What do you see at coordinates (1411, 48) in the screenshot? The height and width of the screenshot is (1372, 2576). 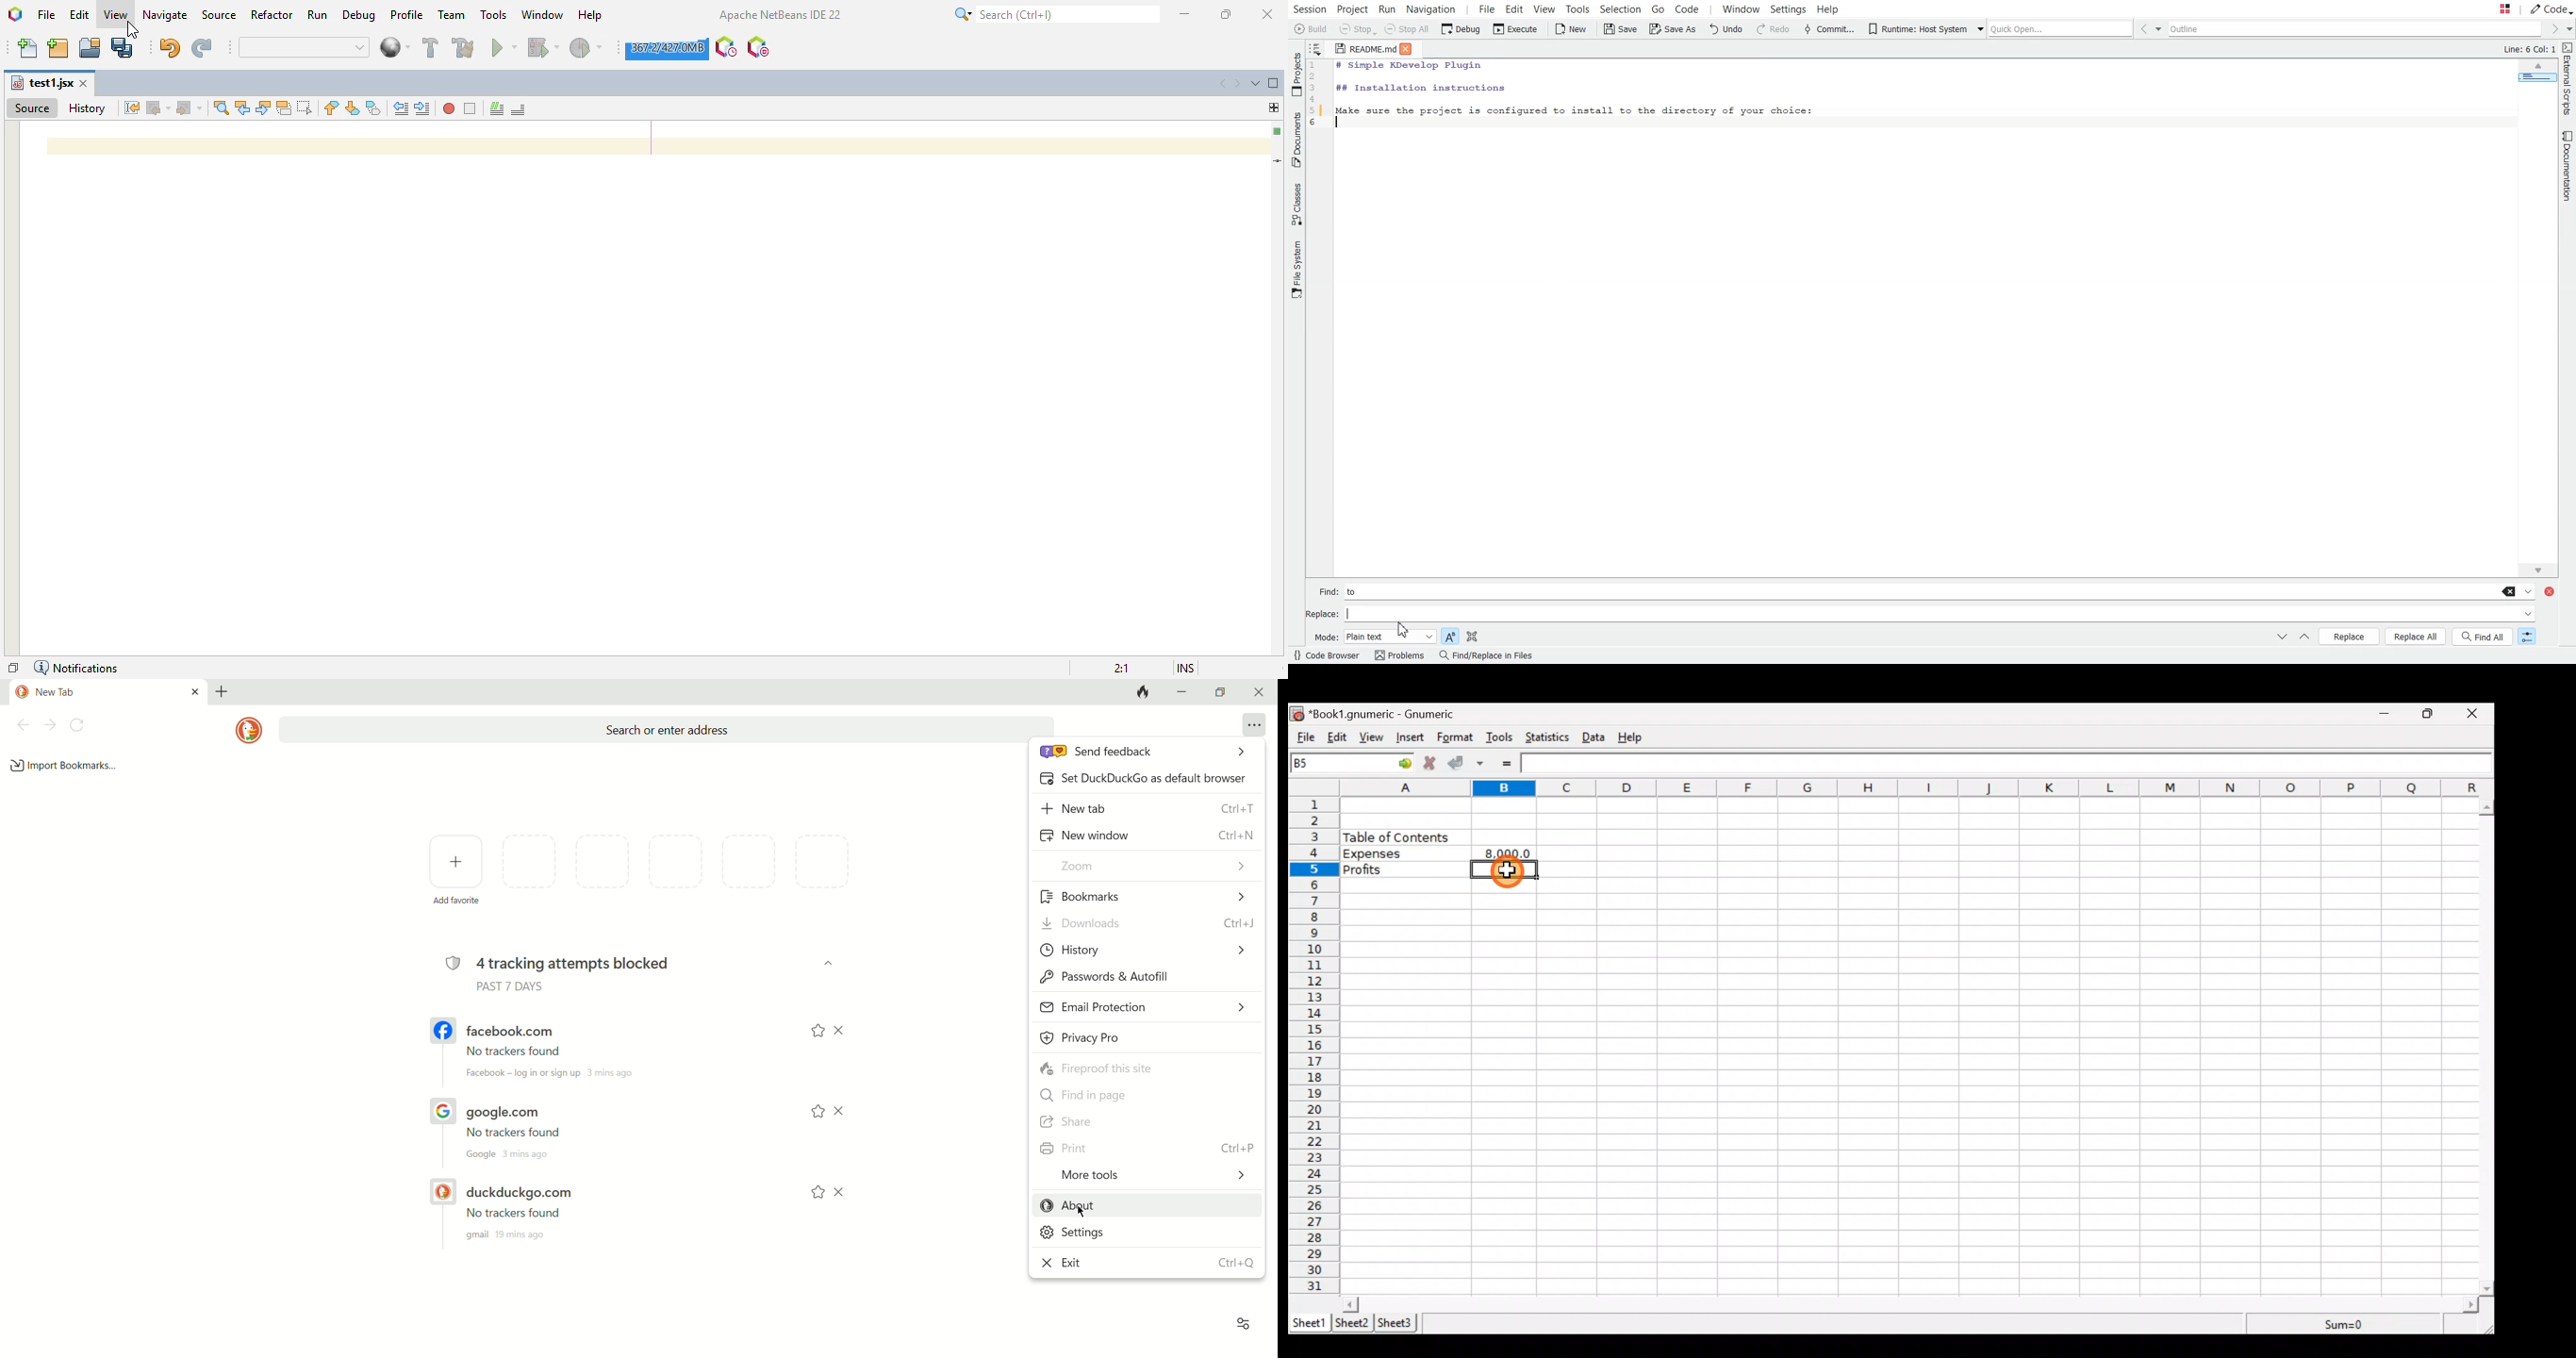 I see `Close` at bounding box center [1411, 48].